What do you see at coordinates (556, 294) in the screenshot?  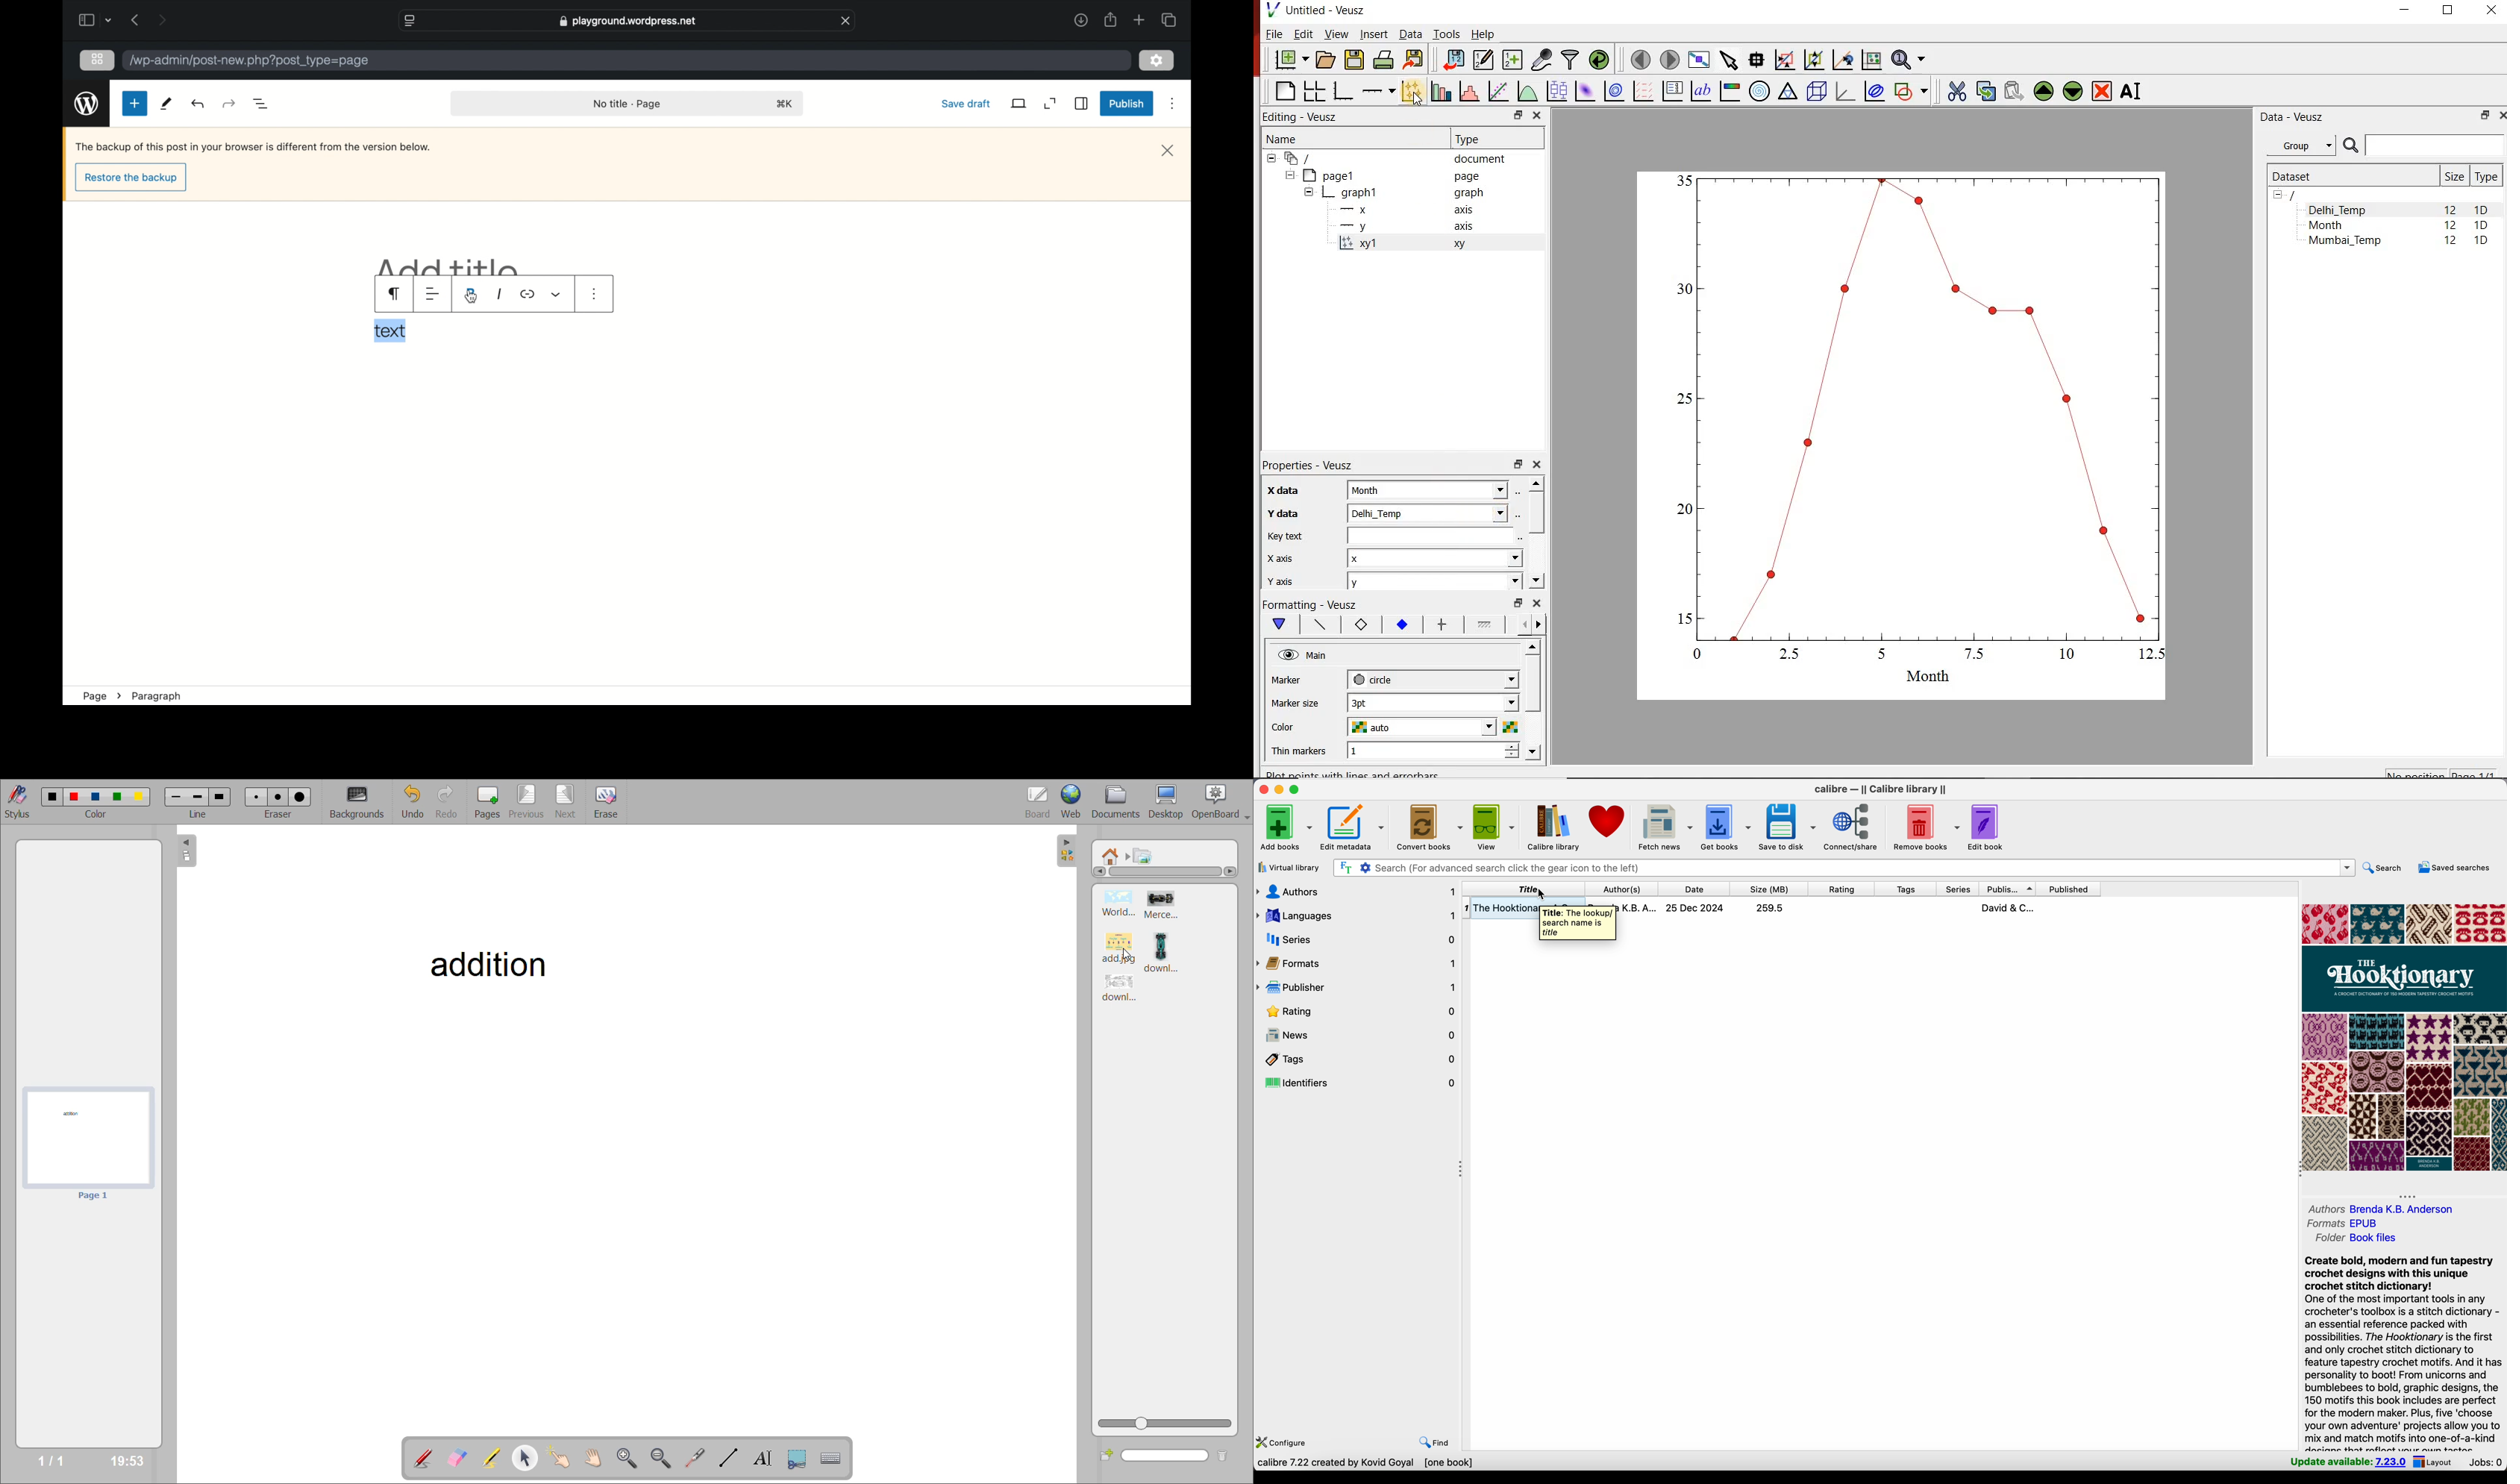 I see `dropdown` at bounding box center [556, 294].